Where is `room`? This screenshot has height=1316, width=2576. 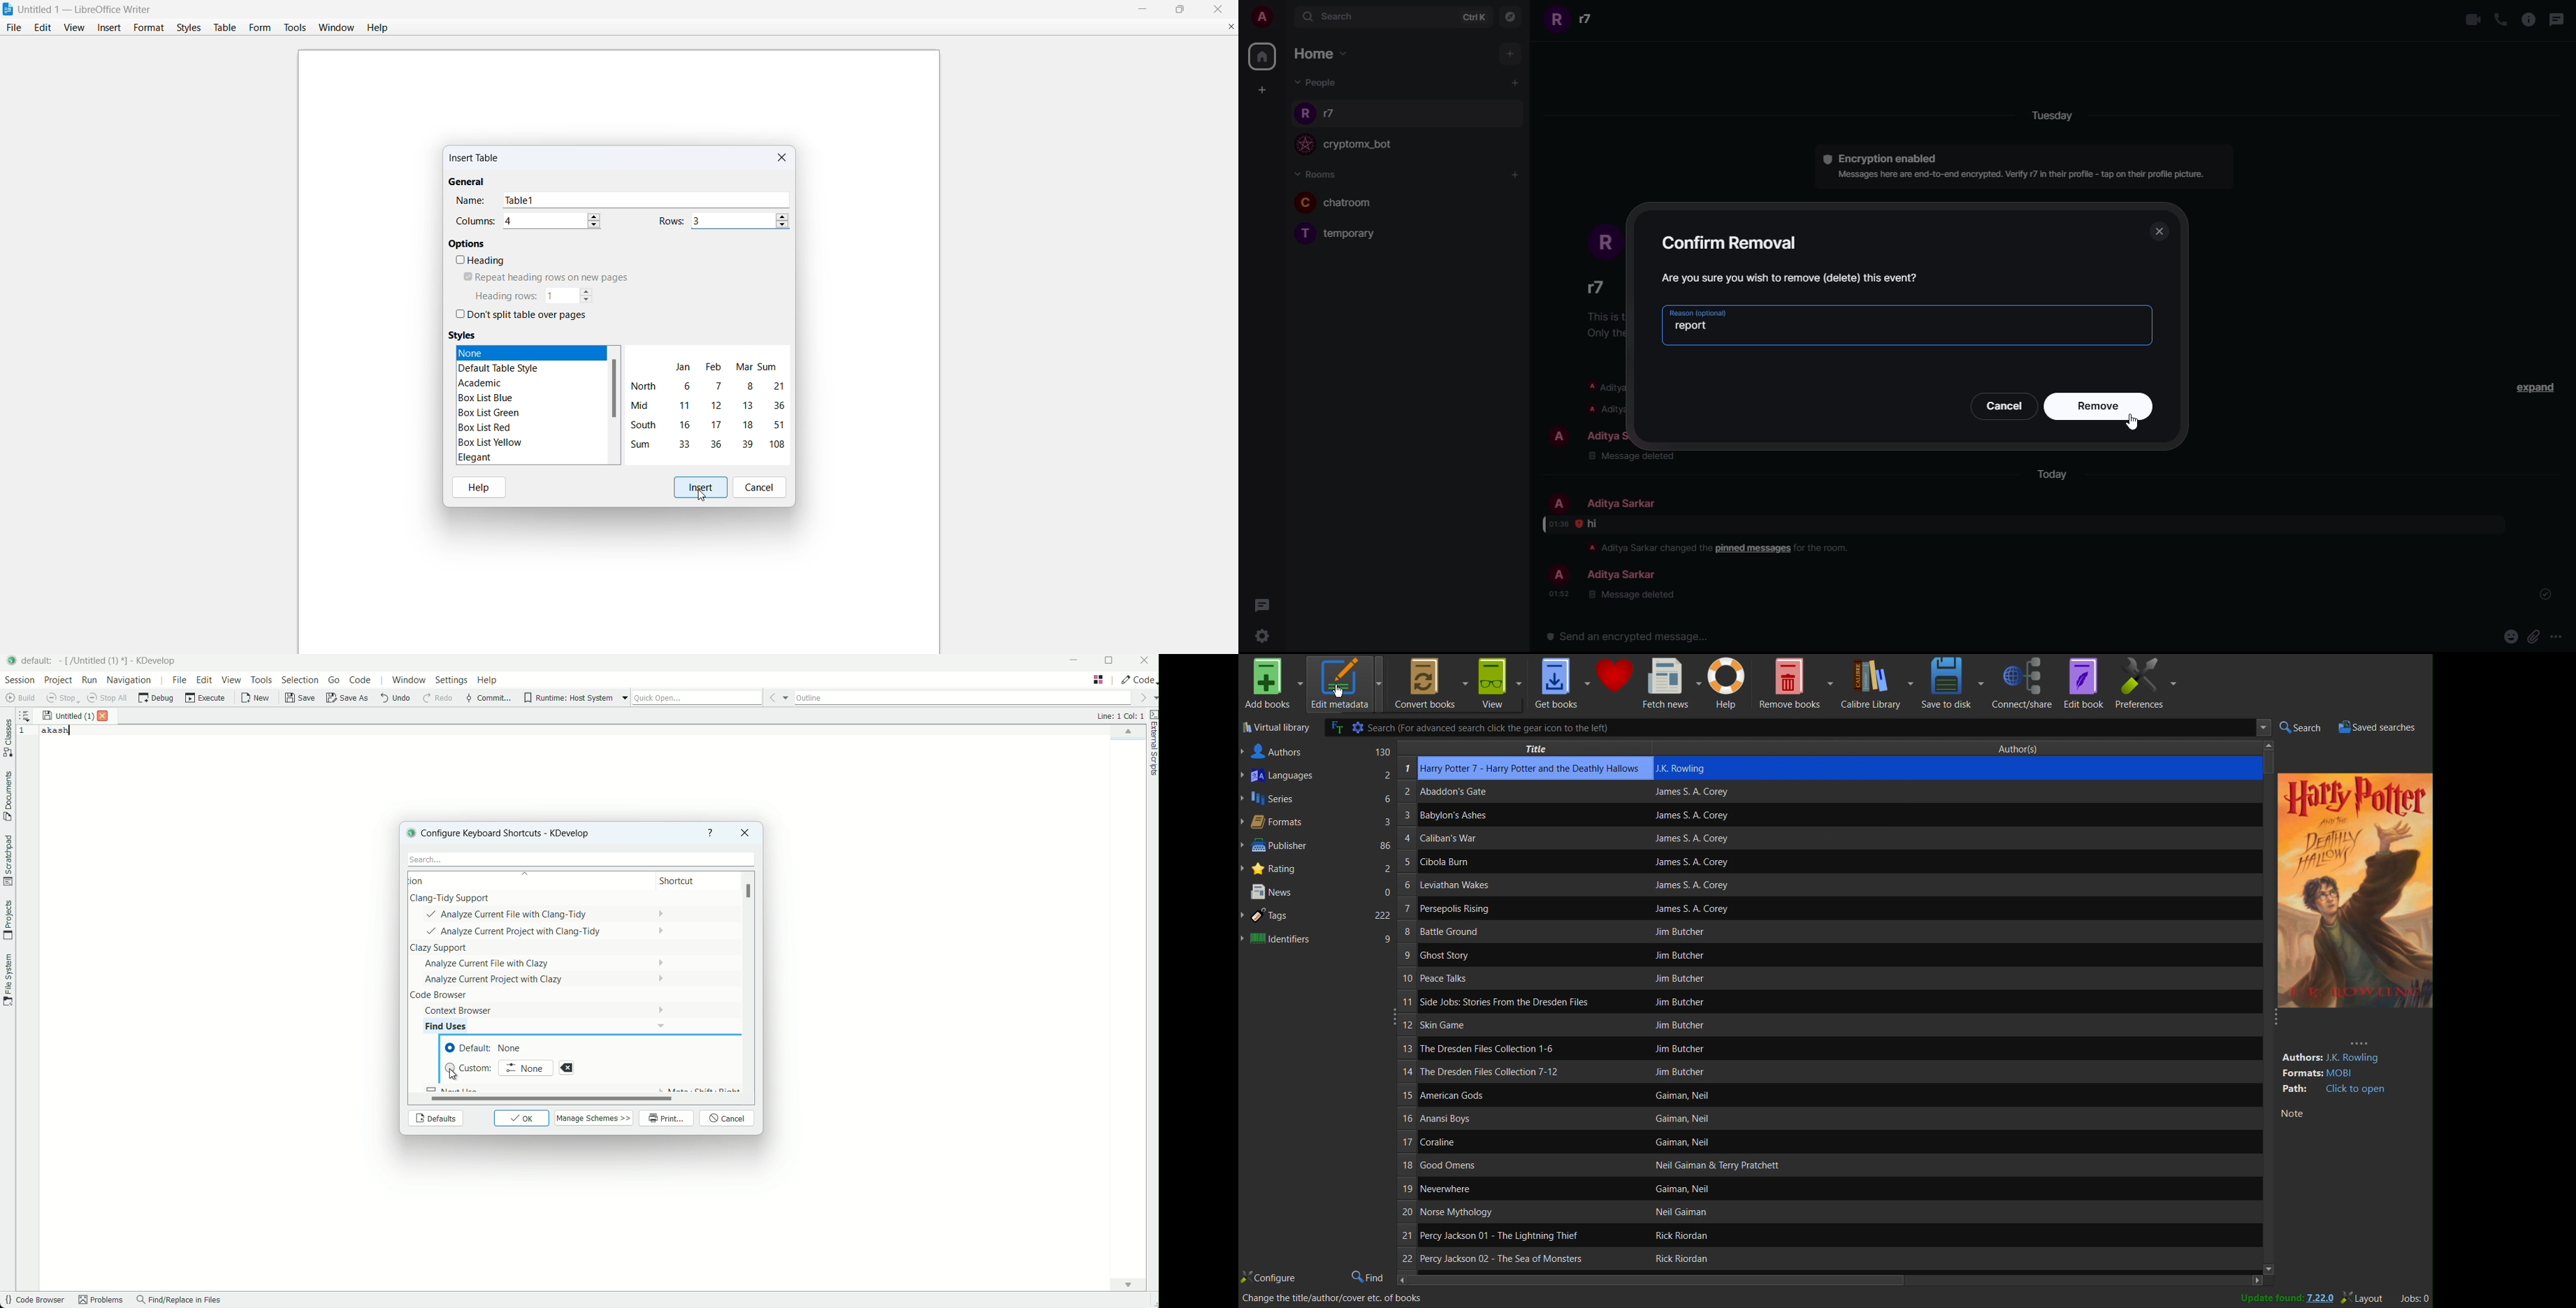
room is located at coordinates (1354, 203).